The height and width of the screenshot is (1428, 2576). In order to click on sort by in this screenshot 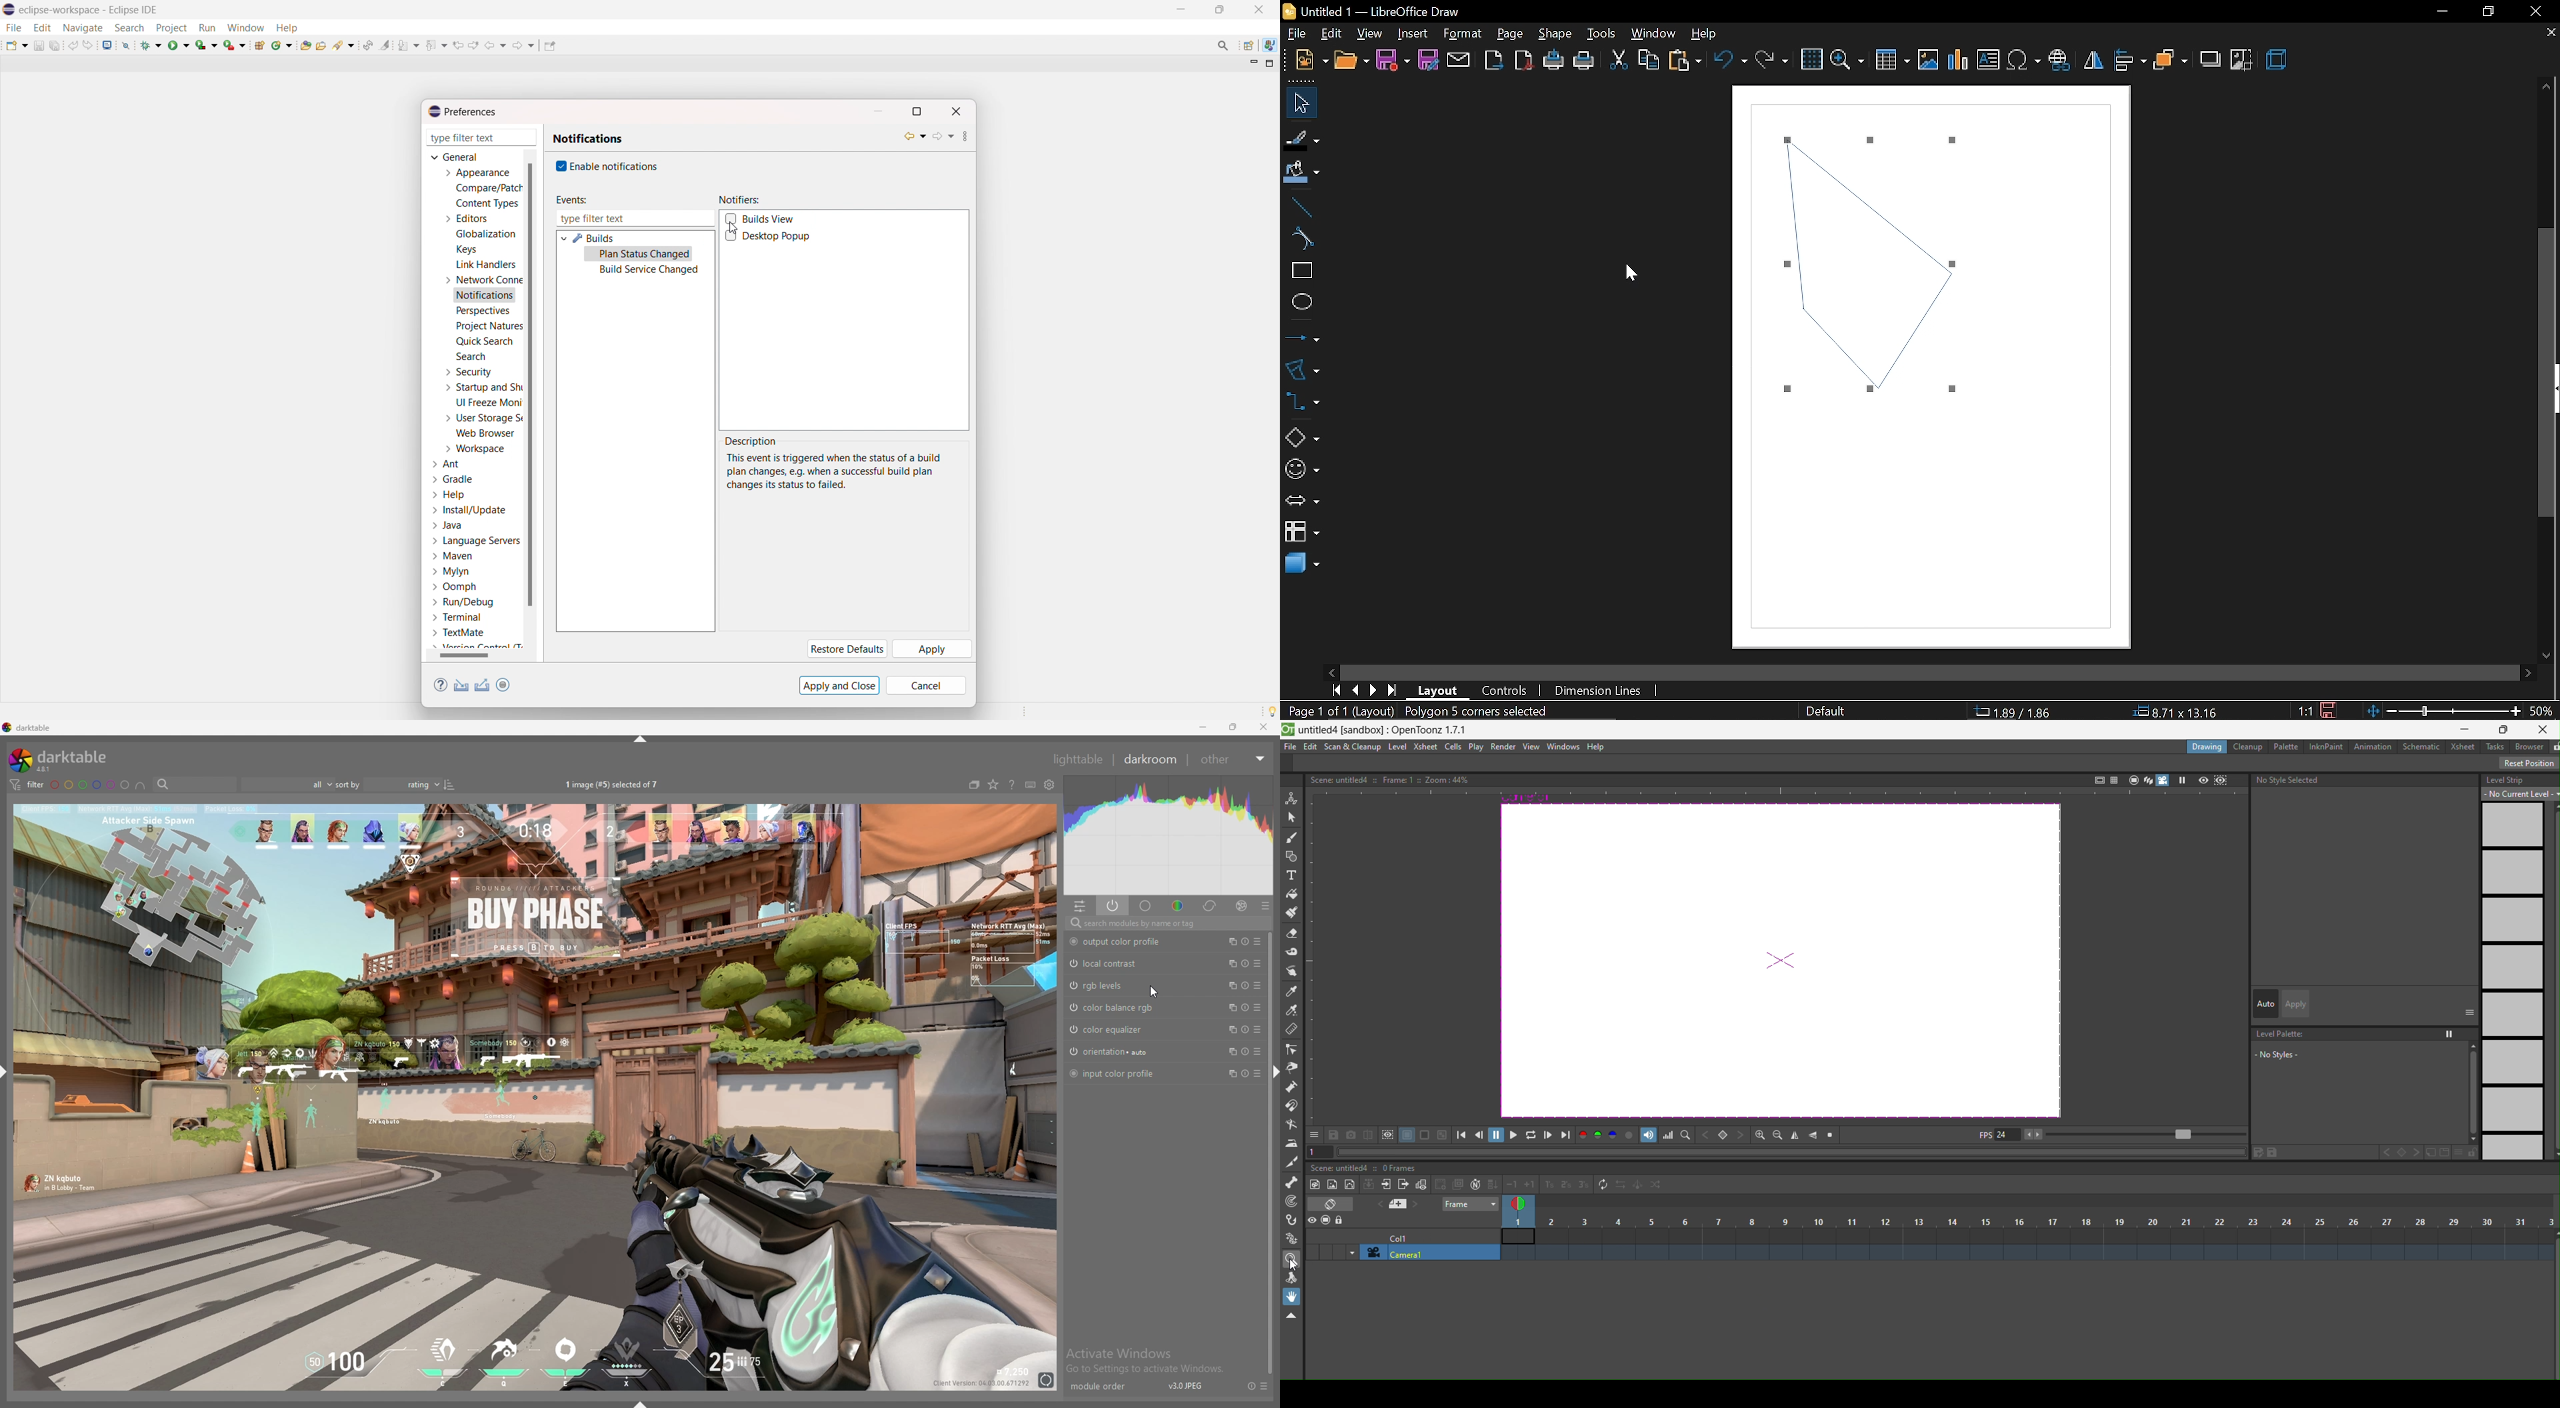, I will do `click(387, 784)`.